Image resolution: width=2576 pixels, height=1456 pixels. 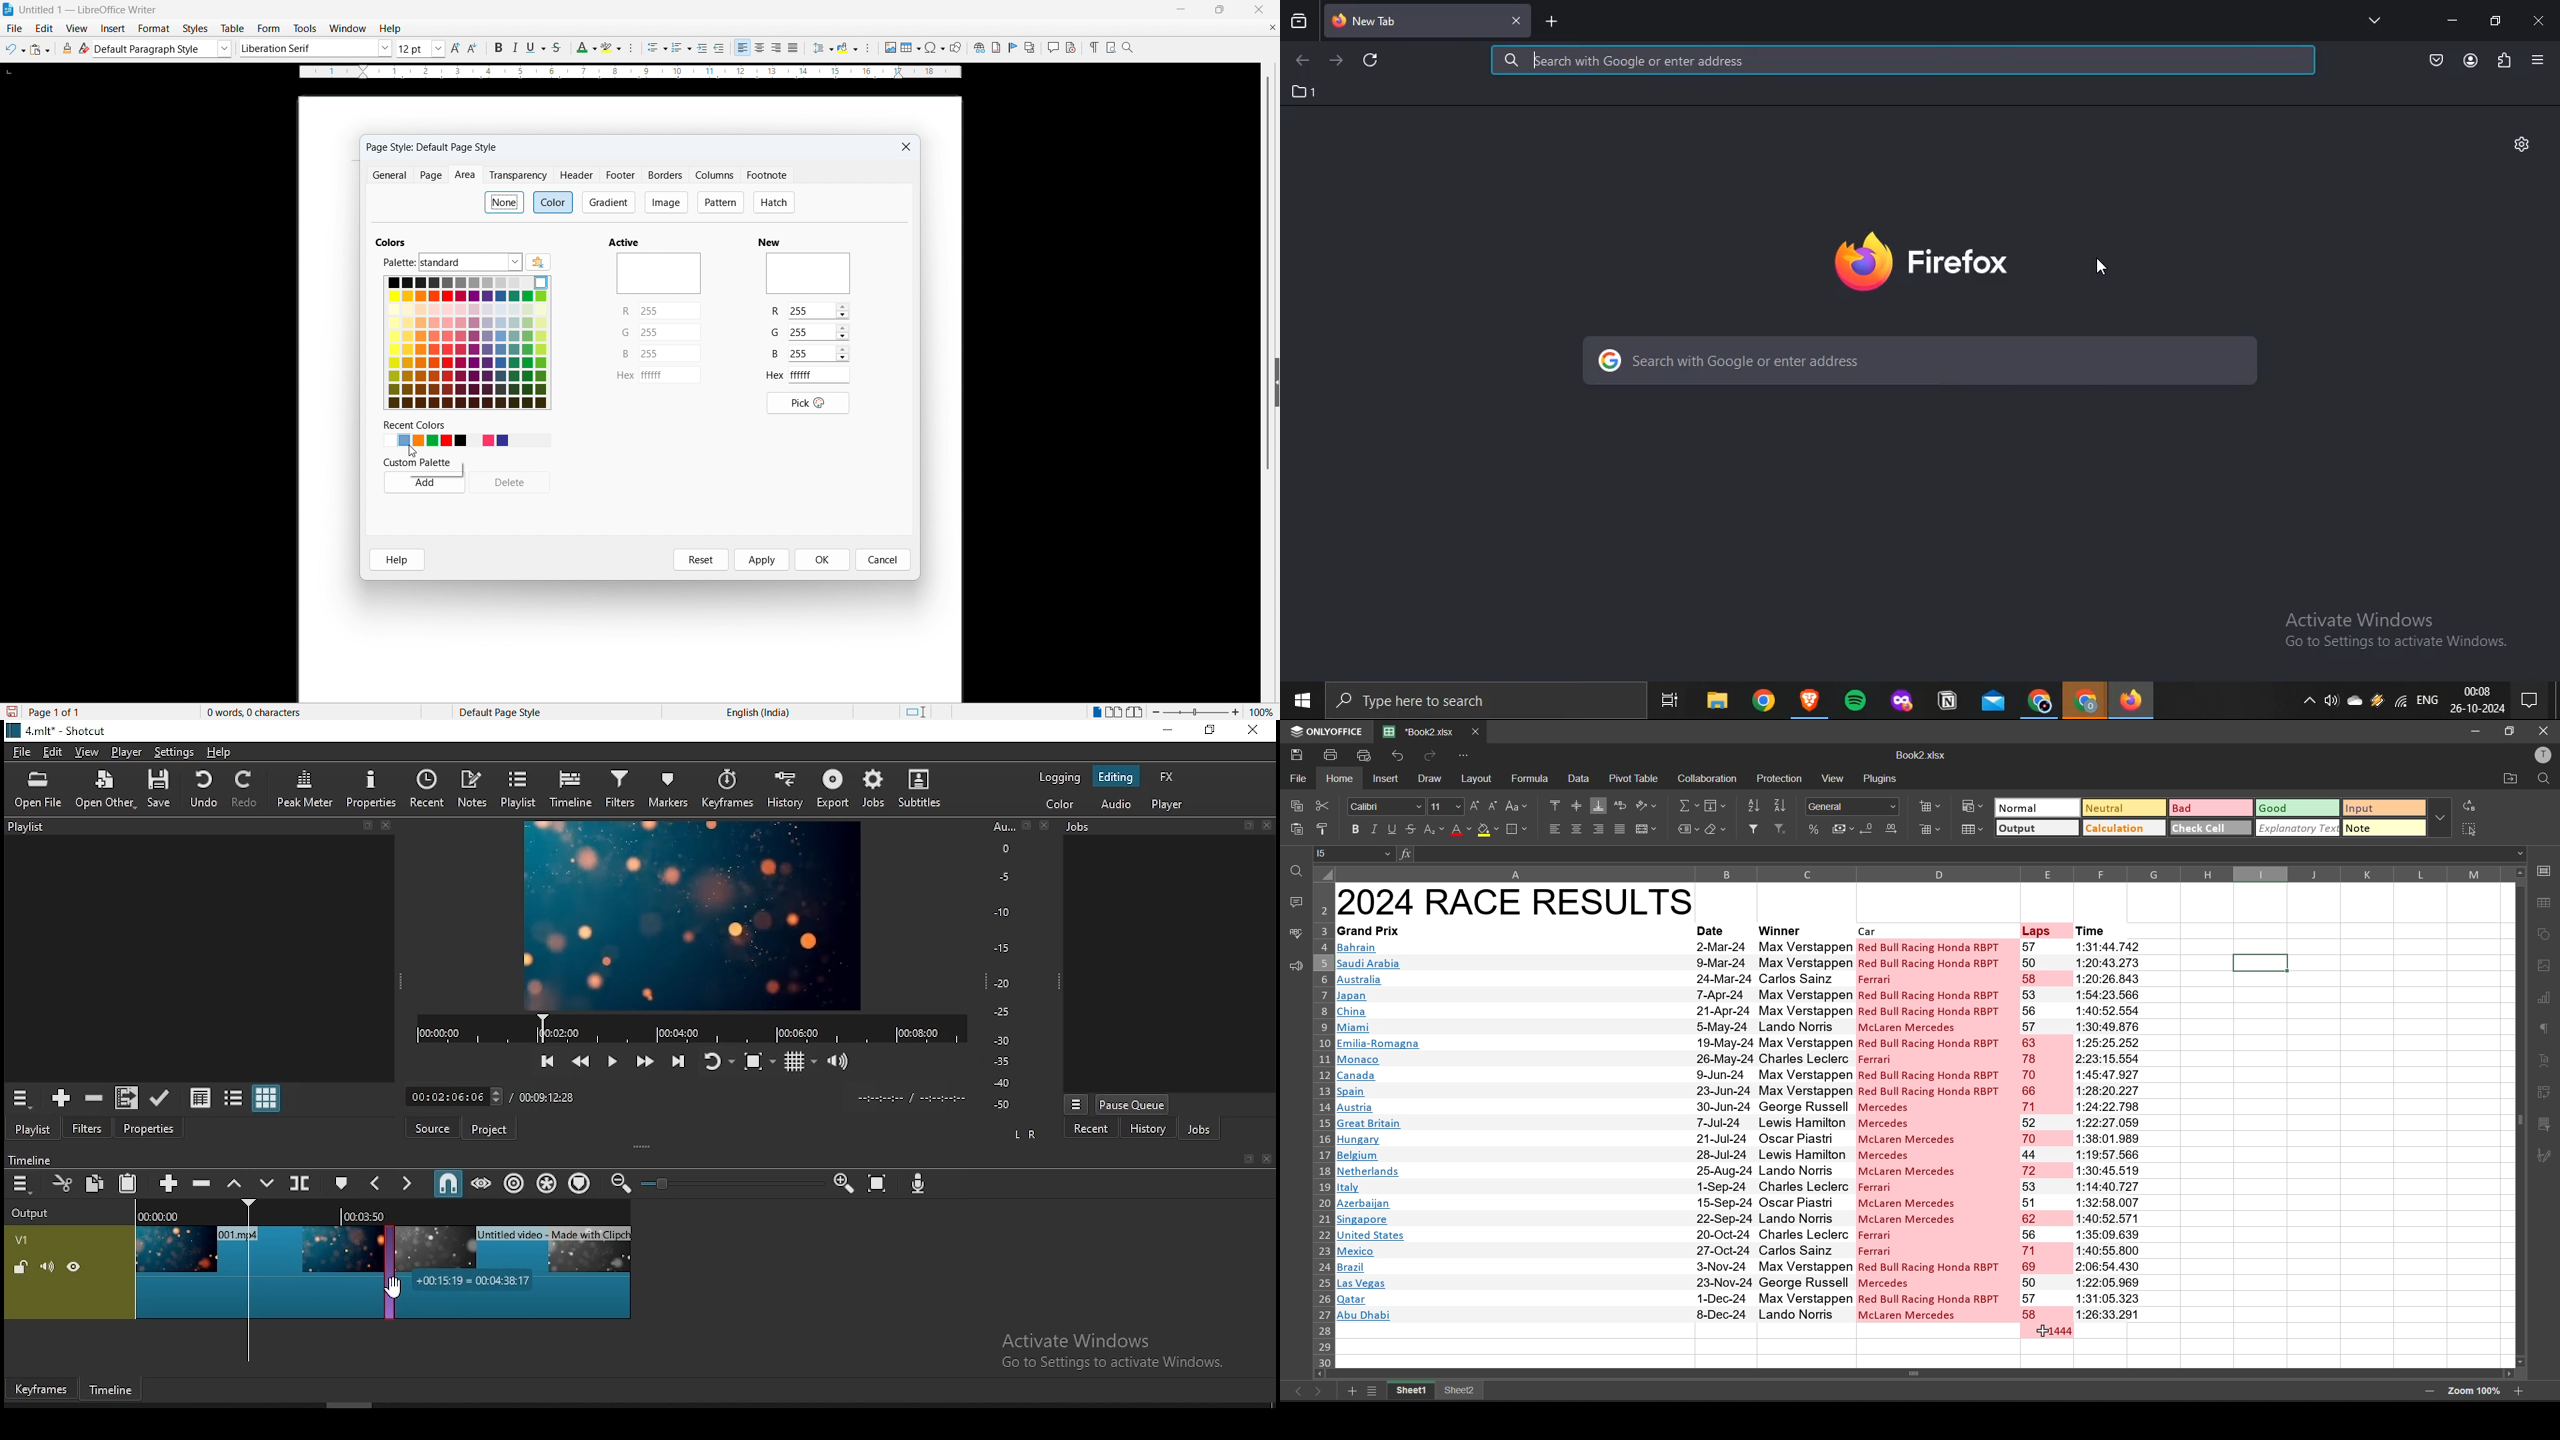 I want to click on project, so click(x=487, y=1128).